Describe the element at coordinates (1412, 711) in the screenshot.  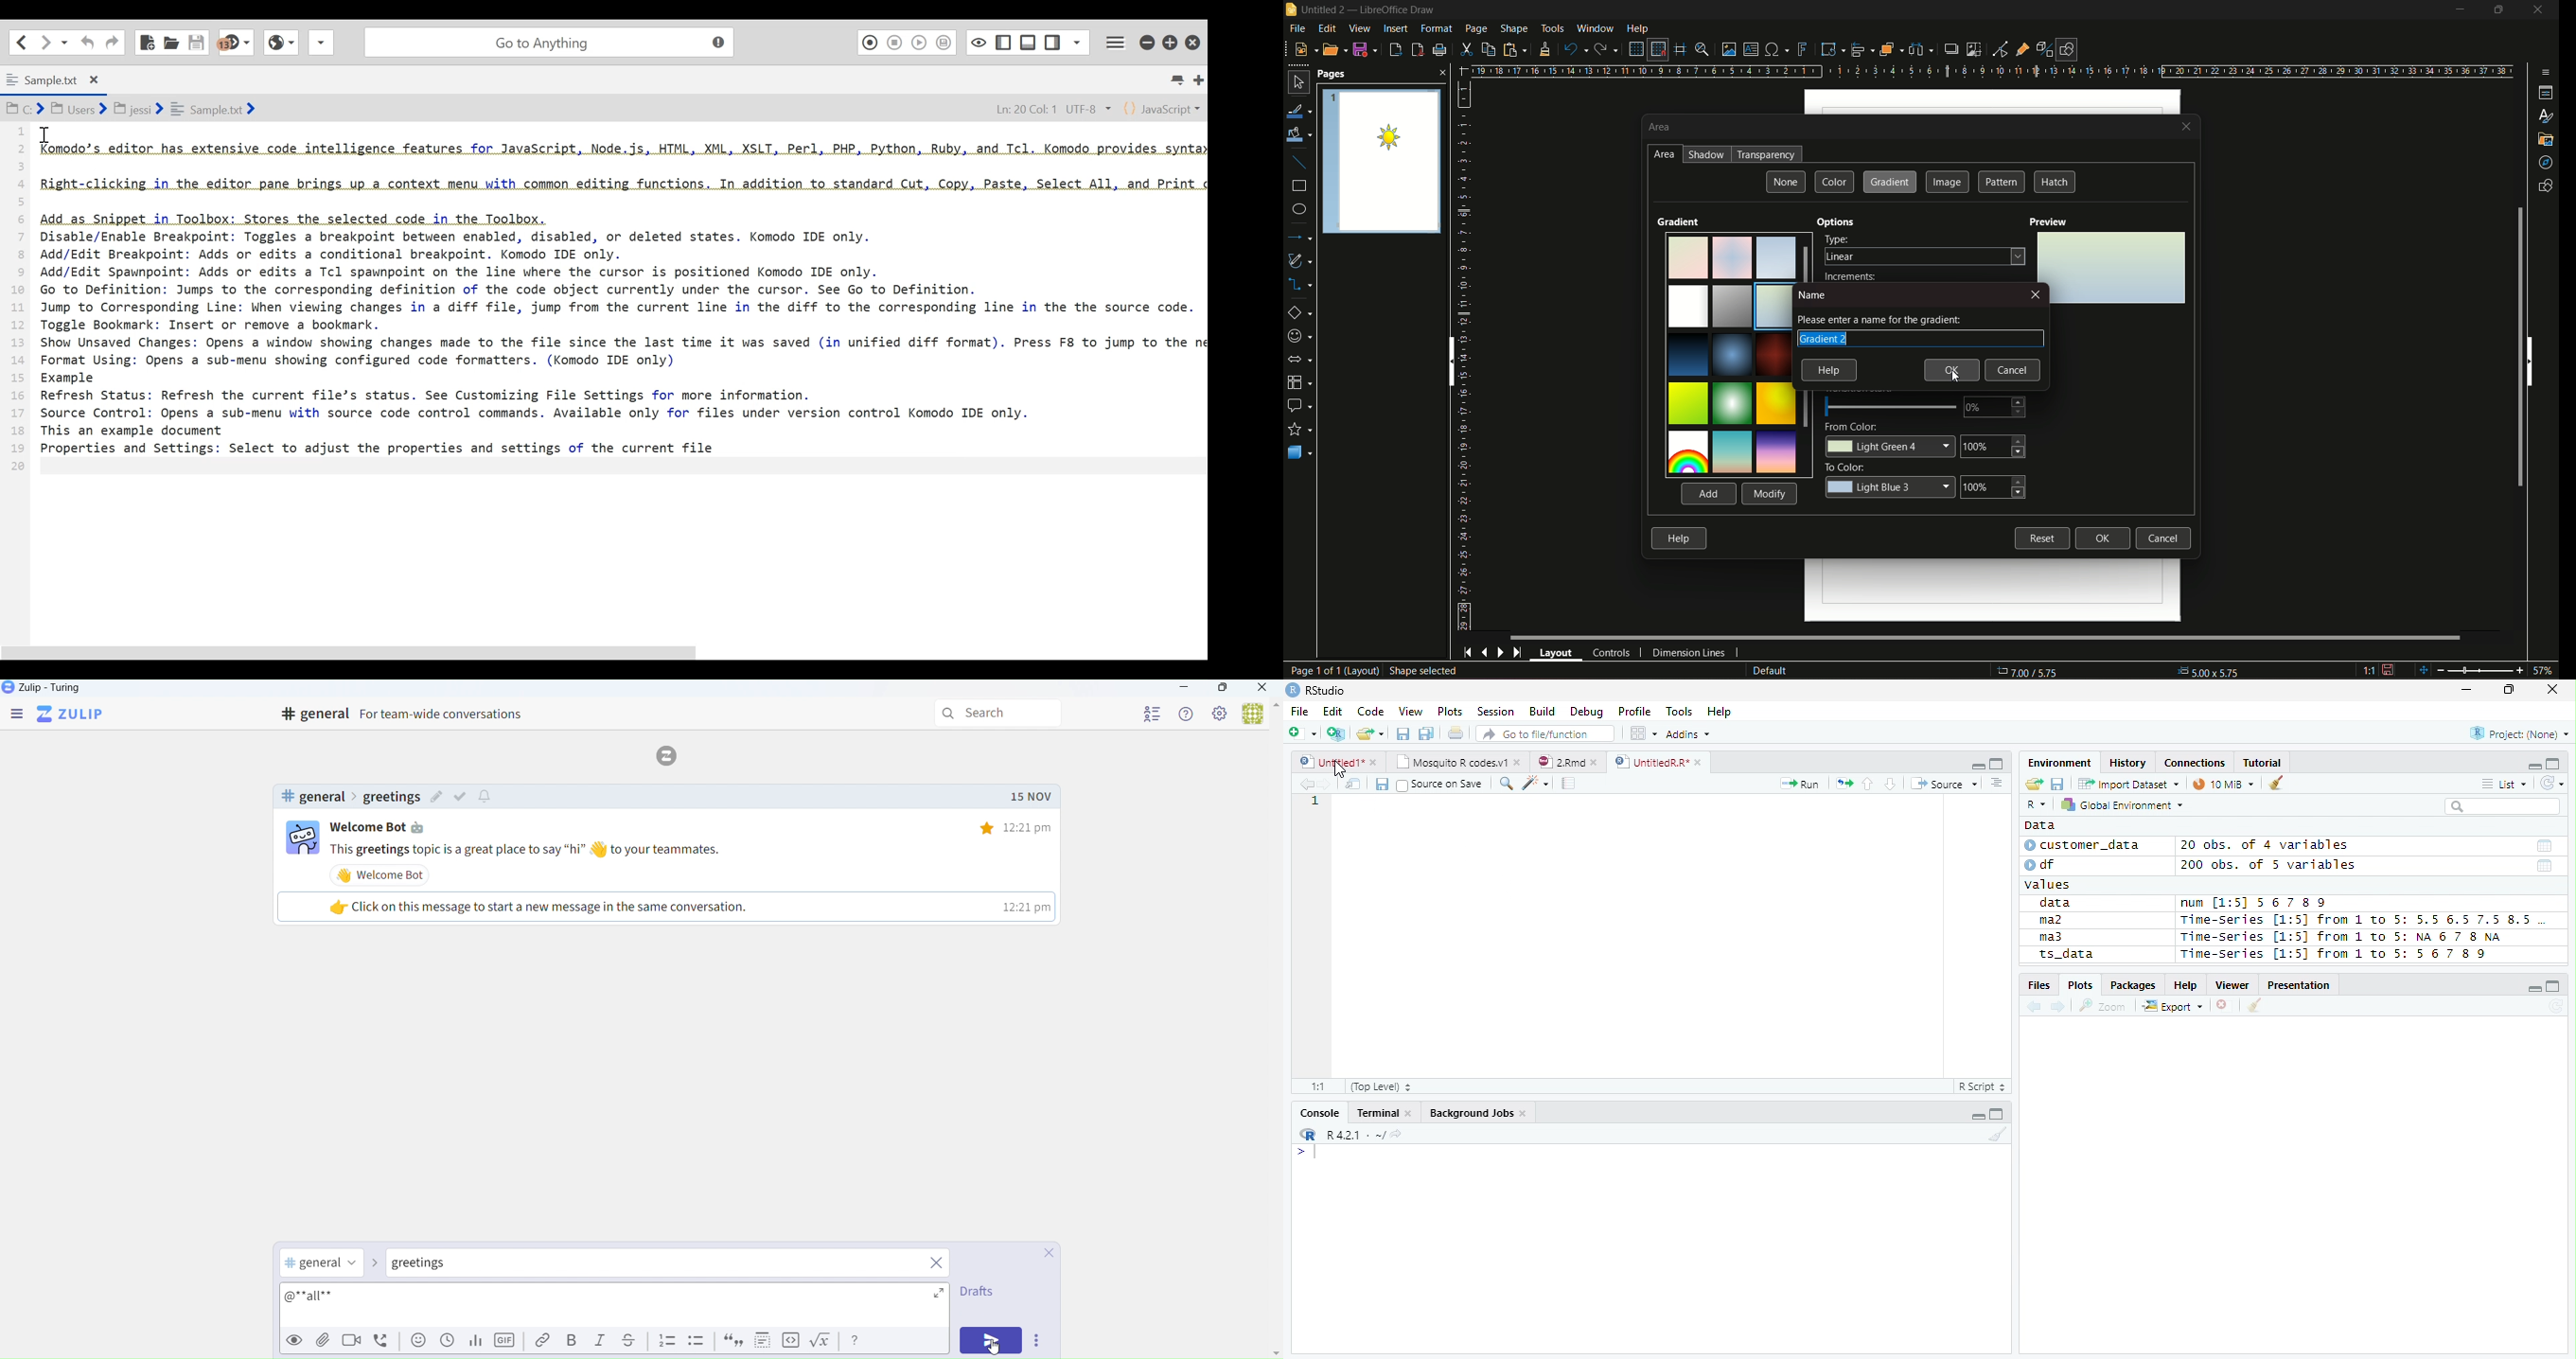
I see `View` at that location.